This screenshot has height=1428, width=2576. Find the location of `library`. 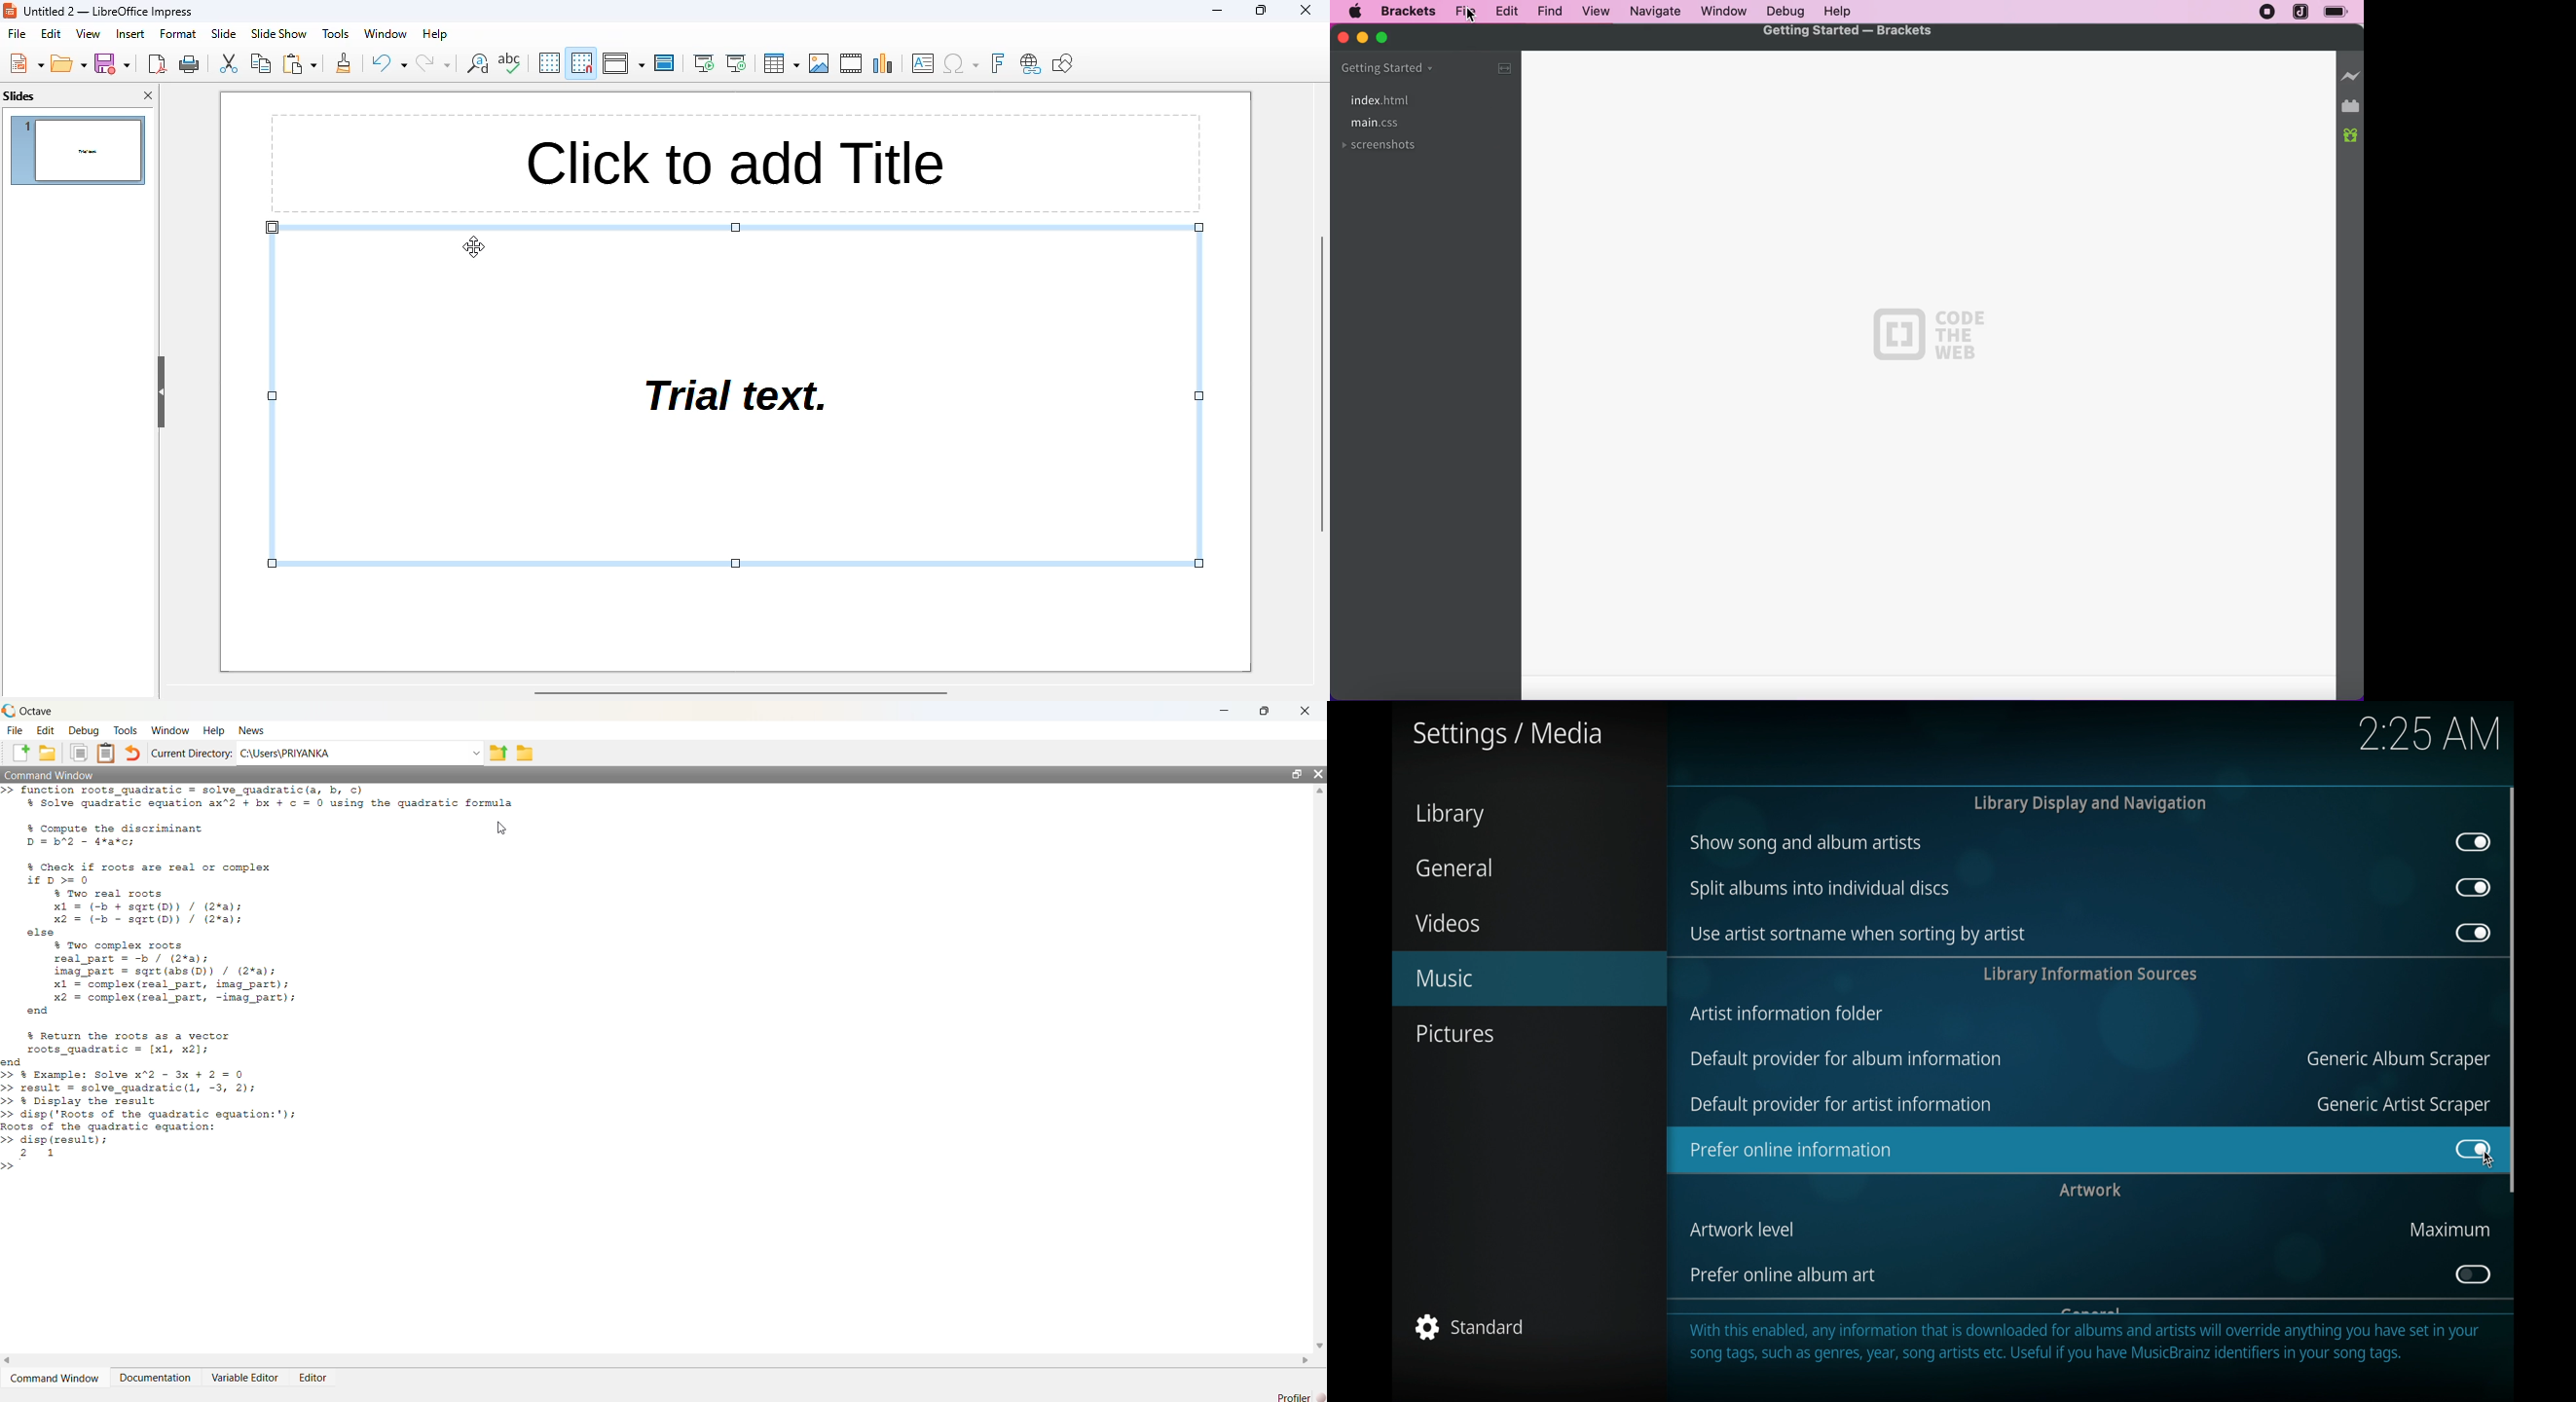

library is located at coordinates (1451, 814).